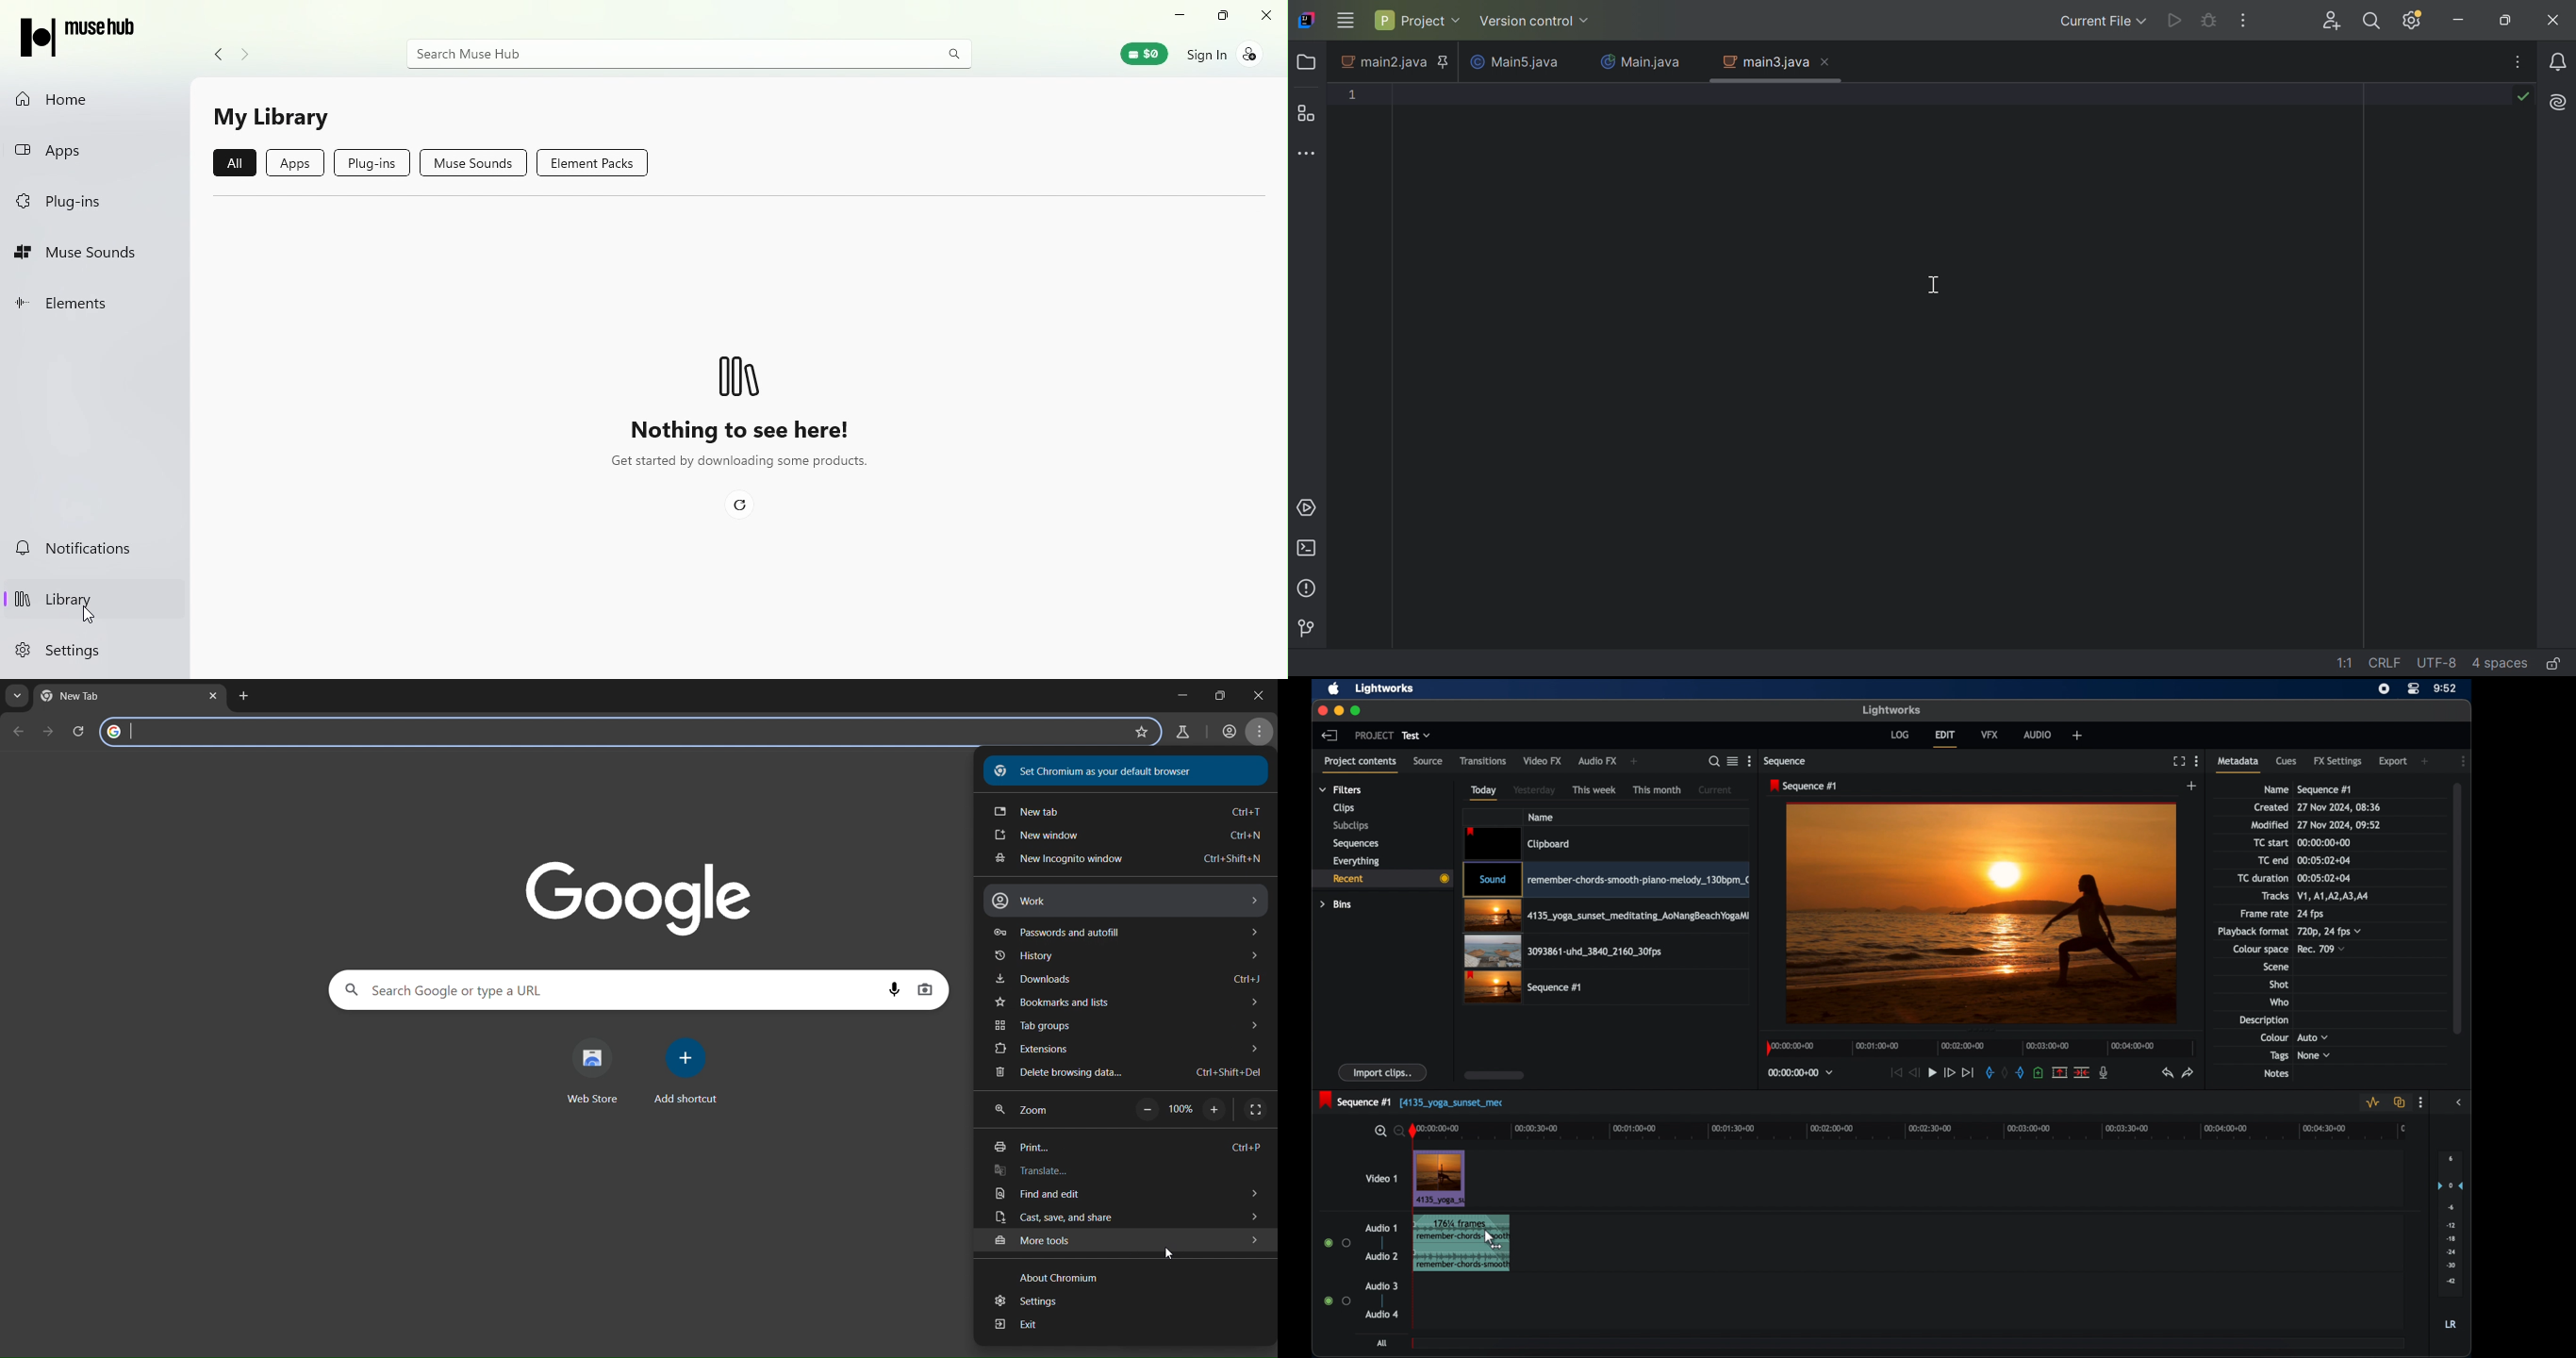 The height and width of the screenshot is (1372, 2576). What do you see at coordinates (2325, 860) in the screenshot?
I see `tc end` at bounding box center [2325, 860].